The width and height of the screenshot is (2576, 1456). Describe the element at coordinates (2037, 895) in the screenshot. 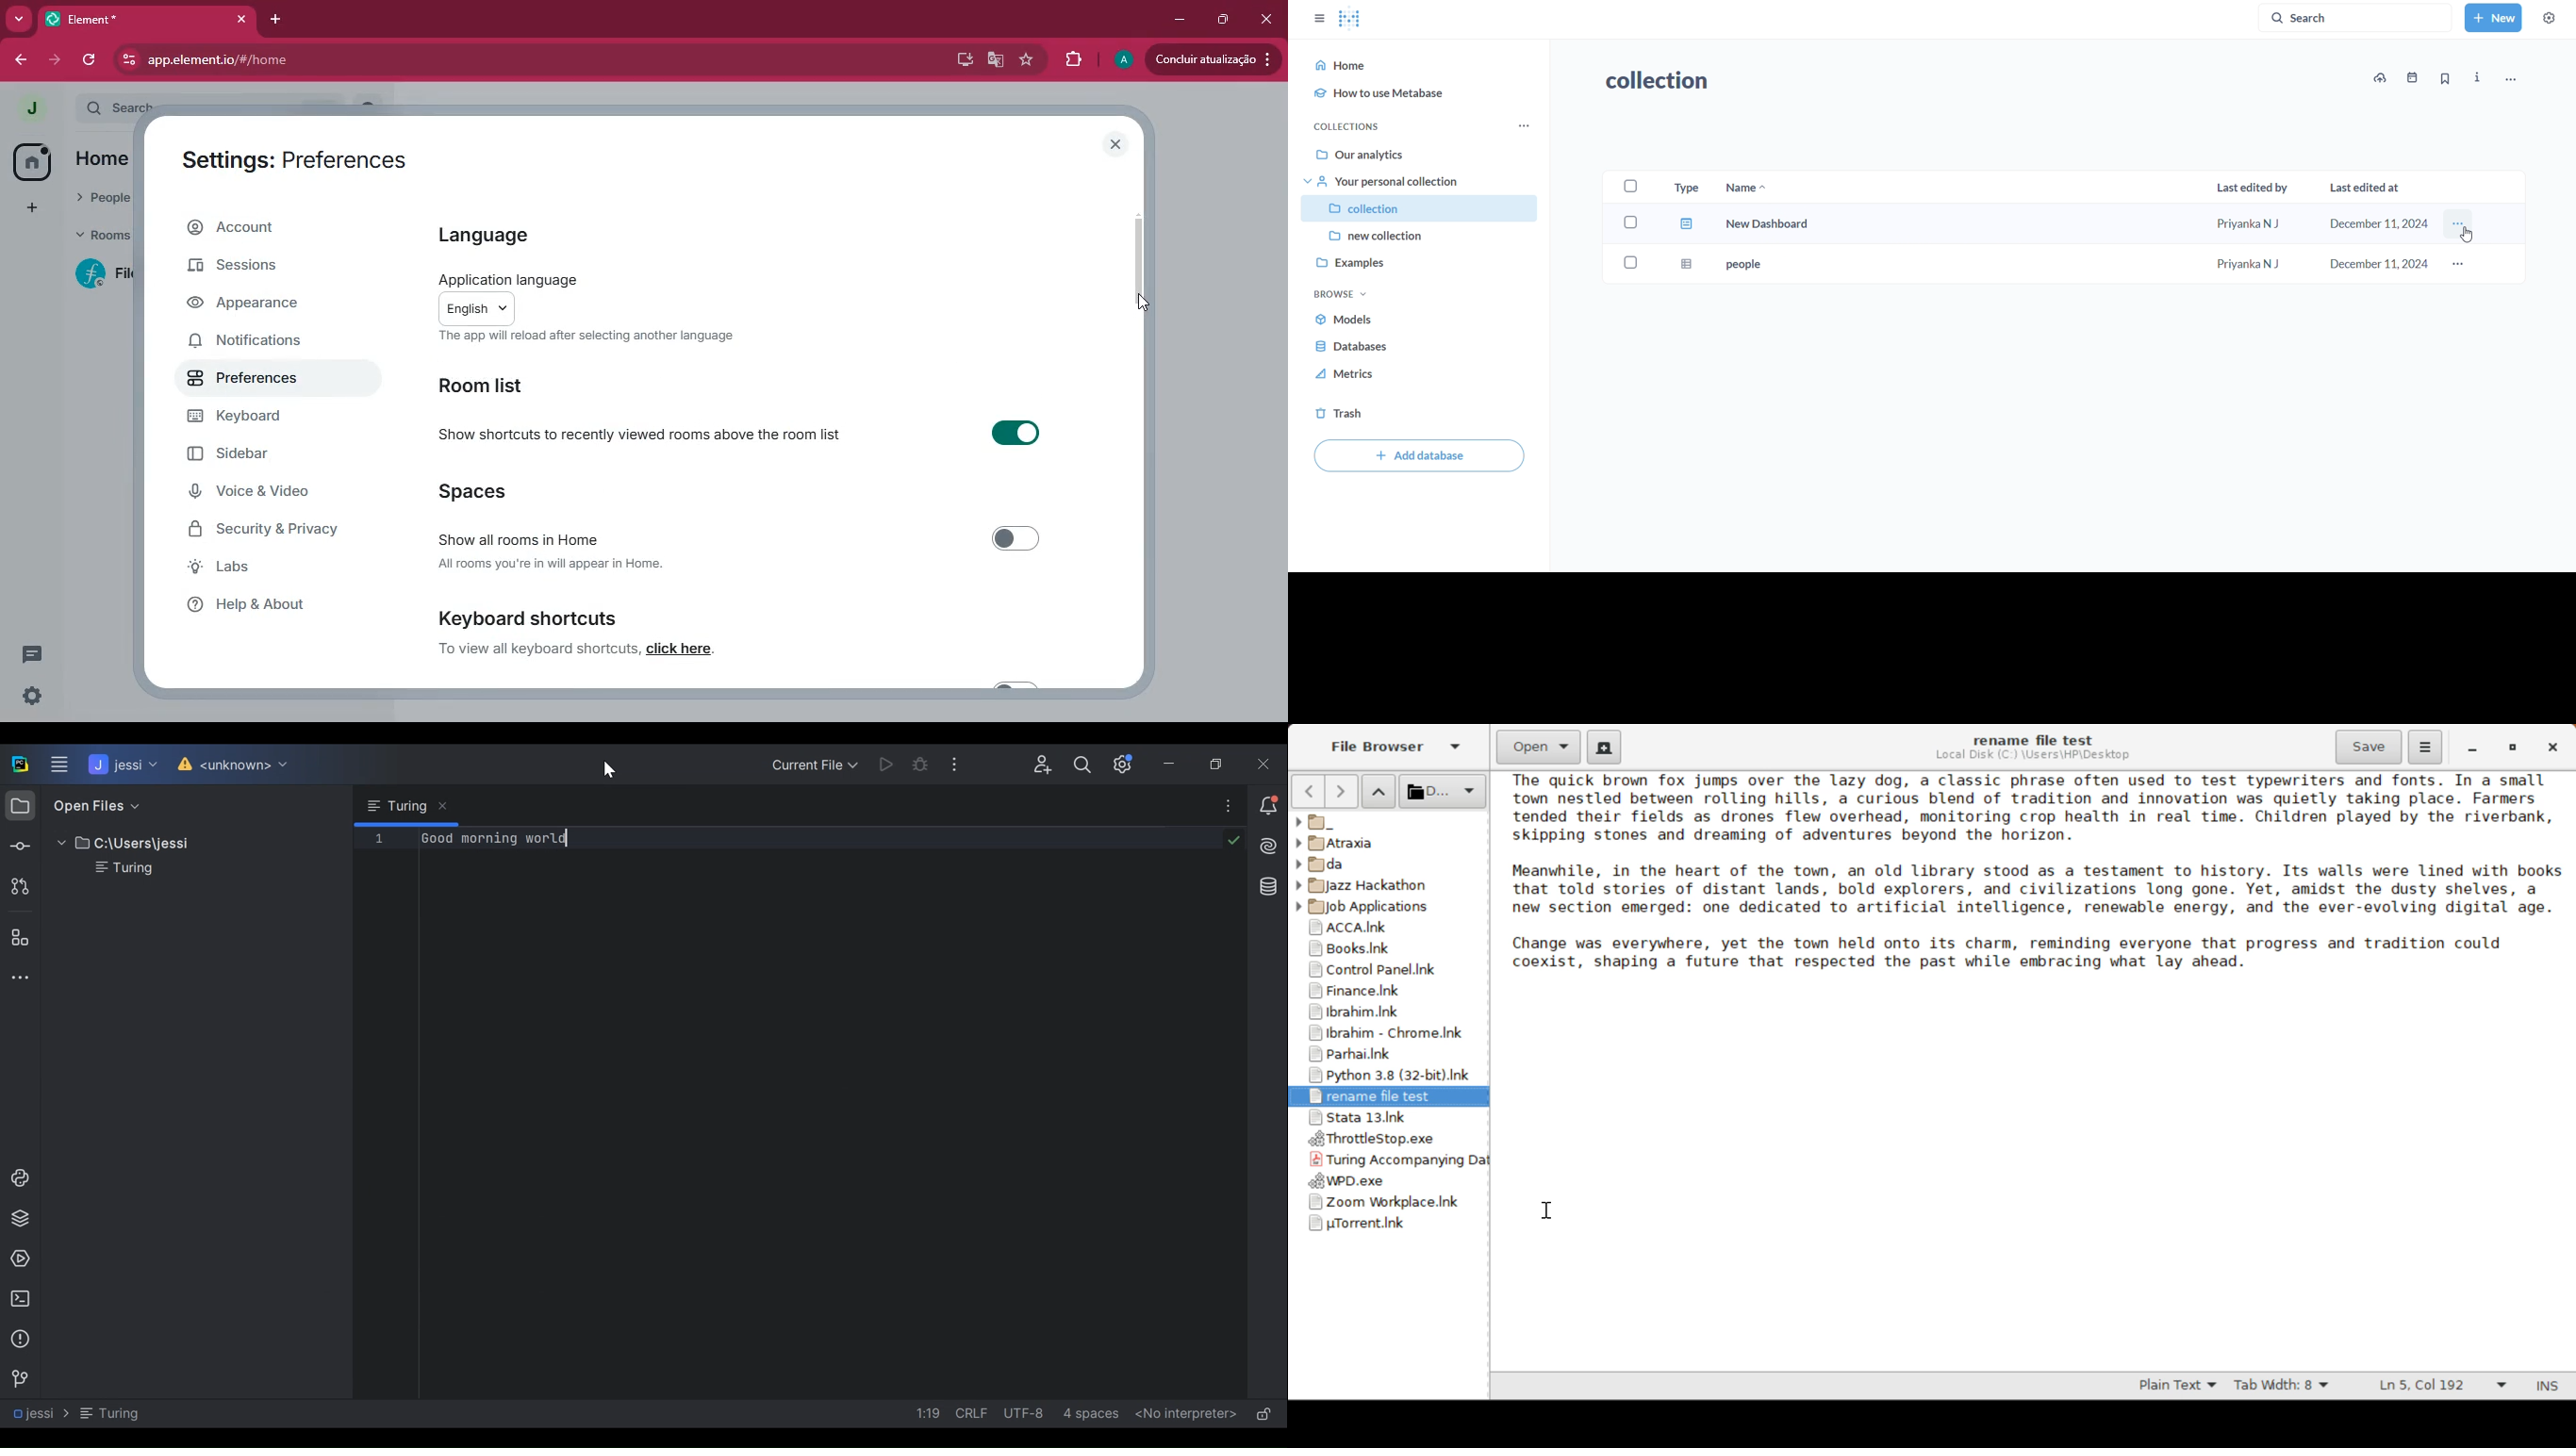

I see `Sample text about a town.` at that location.